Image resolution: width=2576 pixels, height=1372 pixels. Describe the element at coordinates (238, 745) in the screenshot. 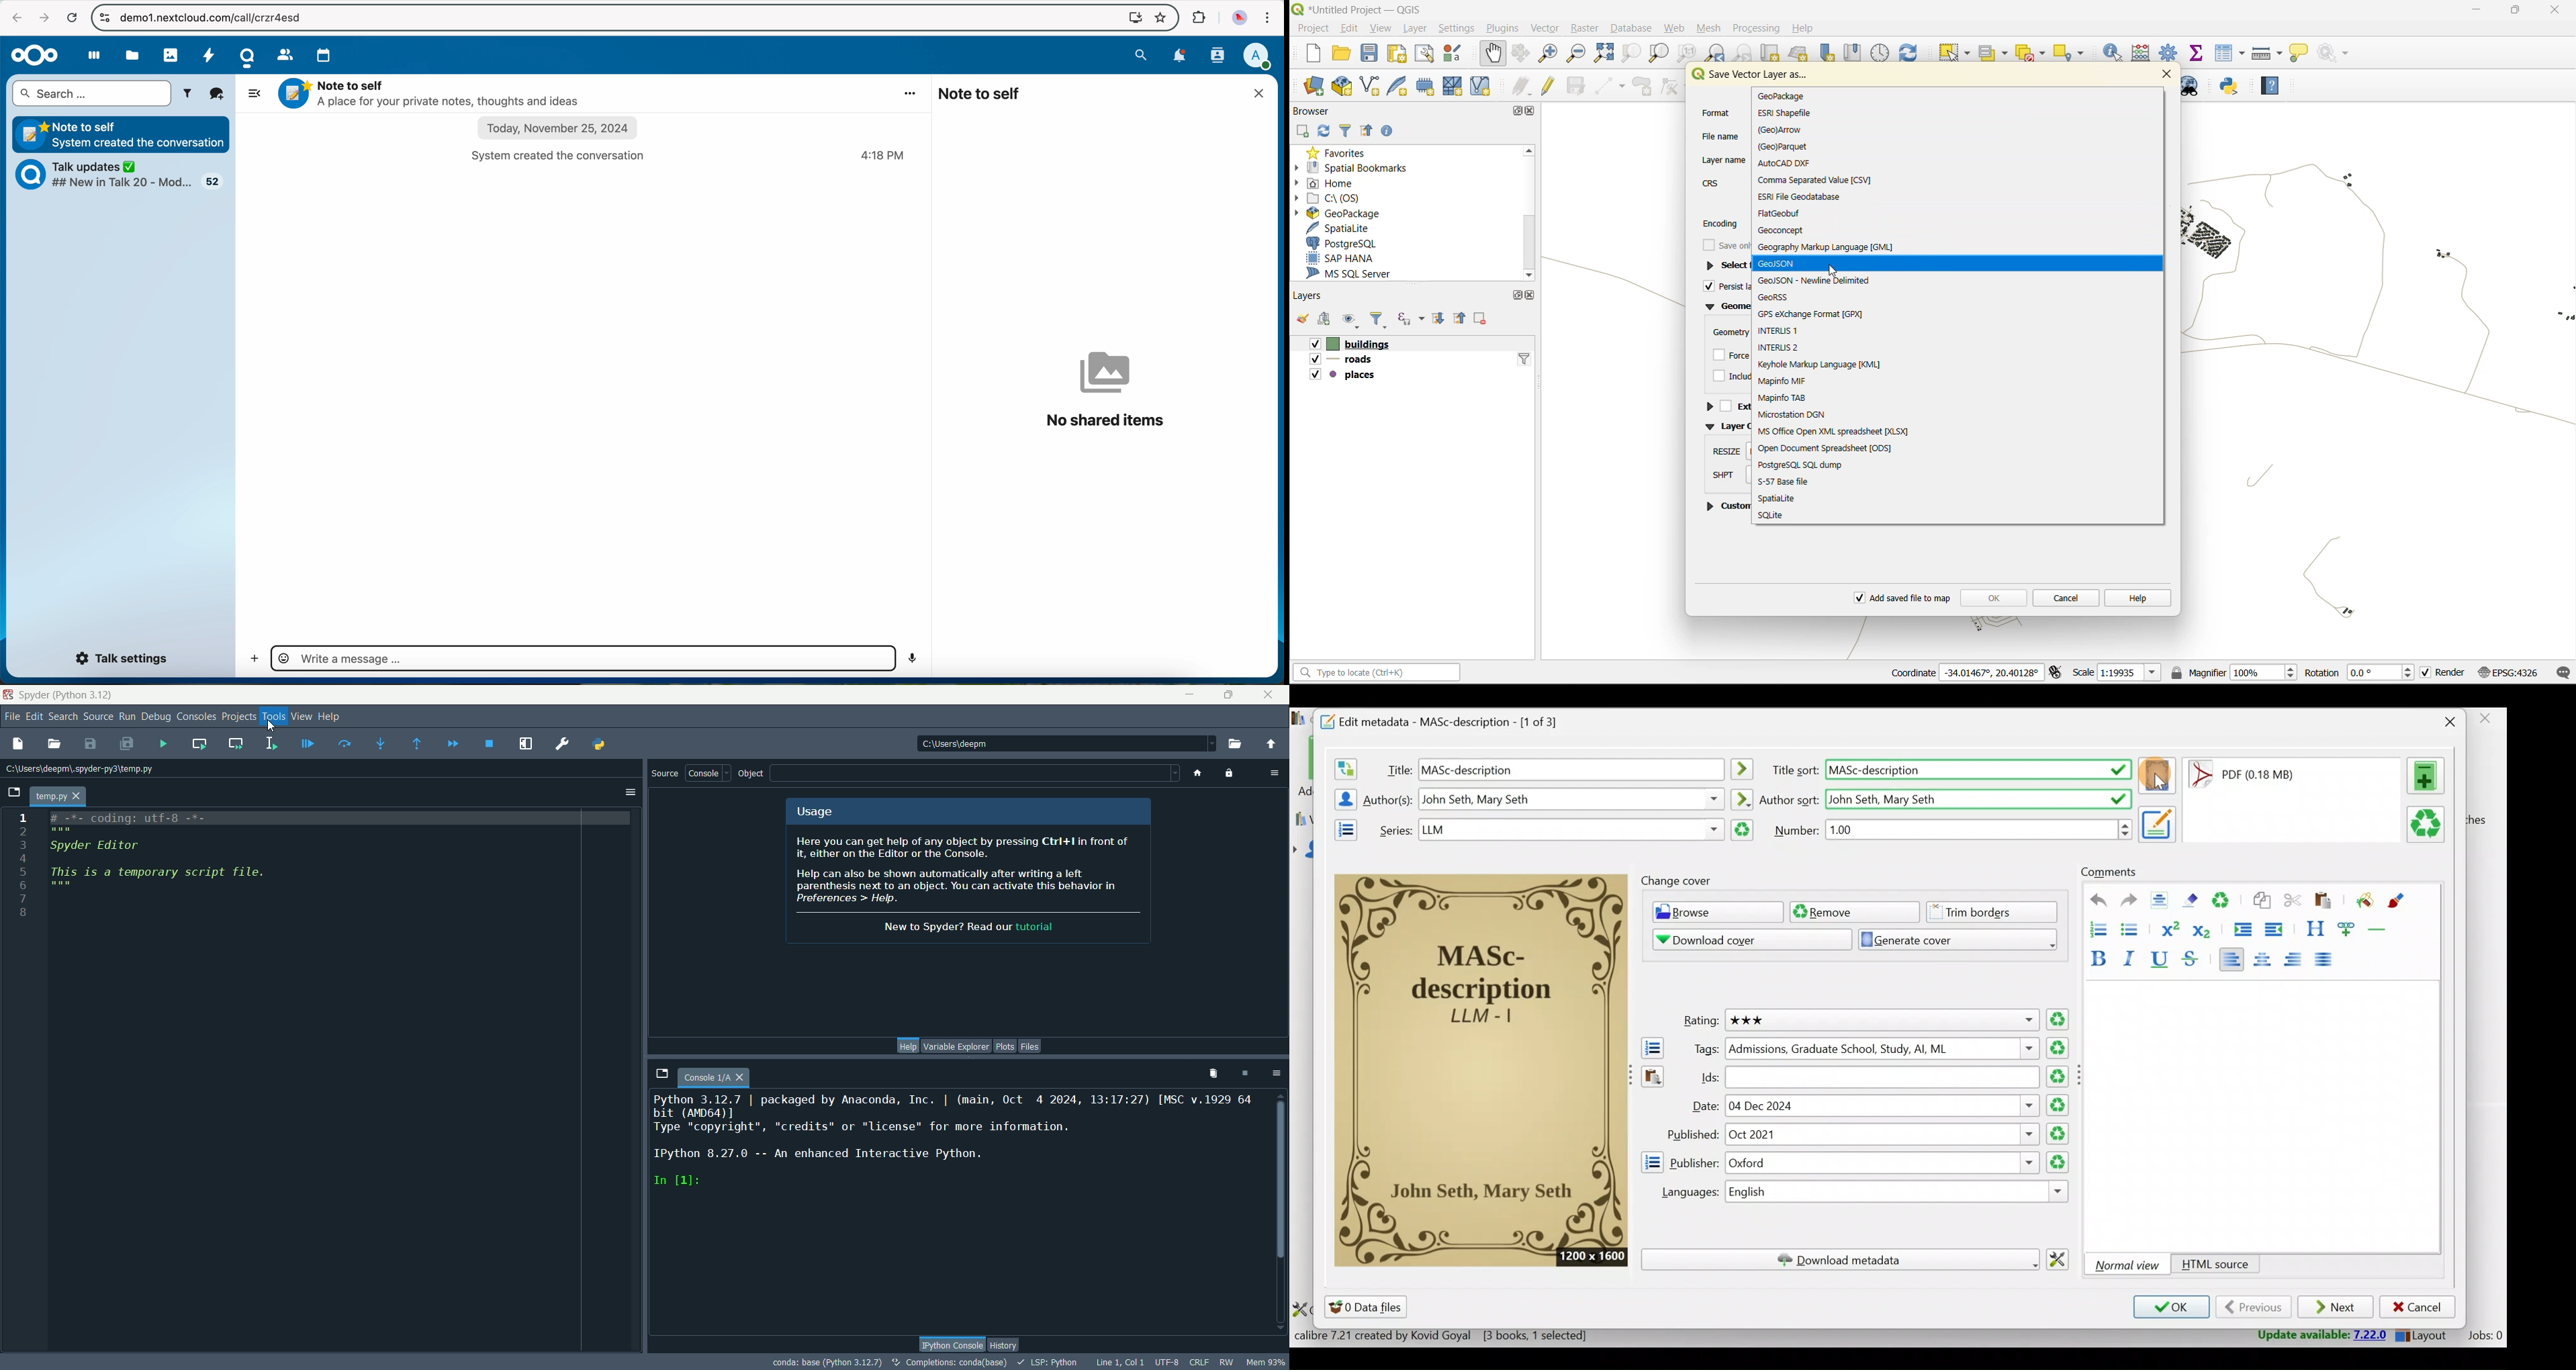

I see `run current cell and go to next one` at that location.